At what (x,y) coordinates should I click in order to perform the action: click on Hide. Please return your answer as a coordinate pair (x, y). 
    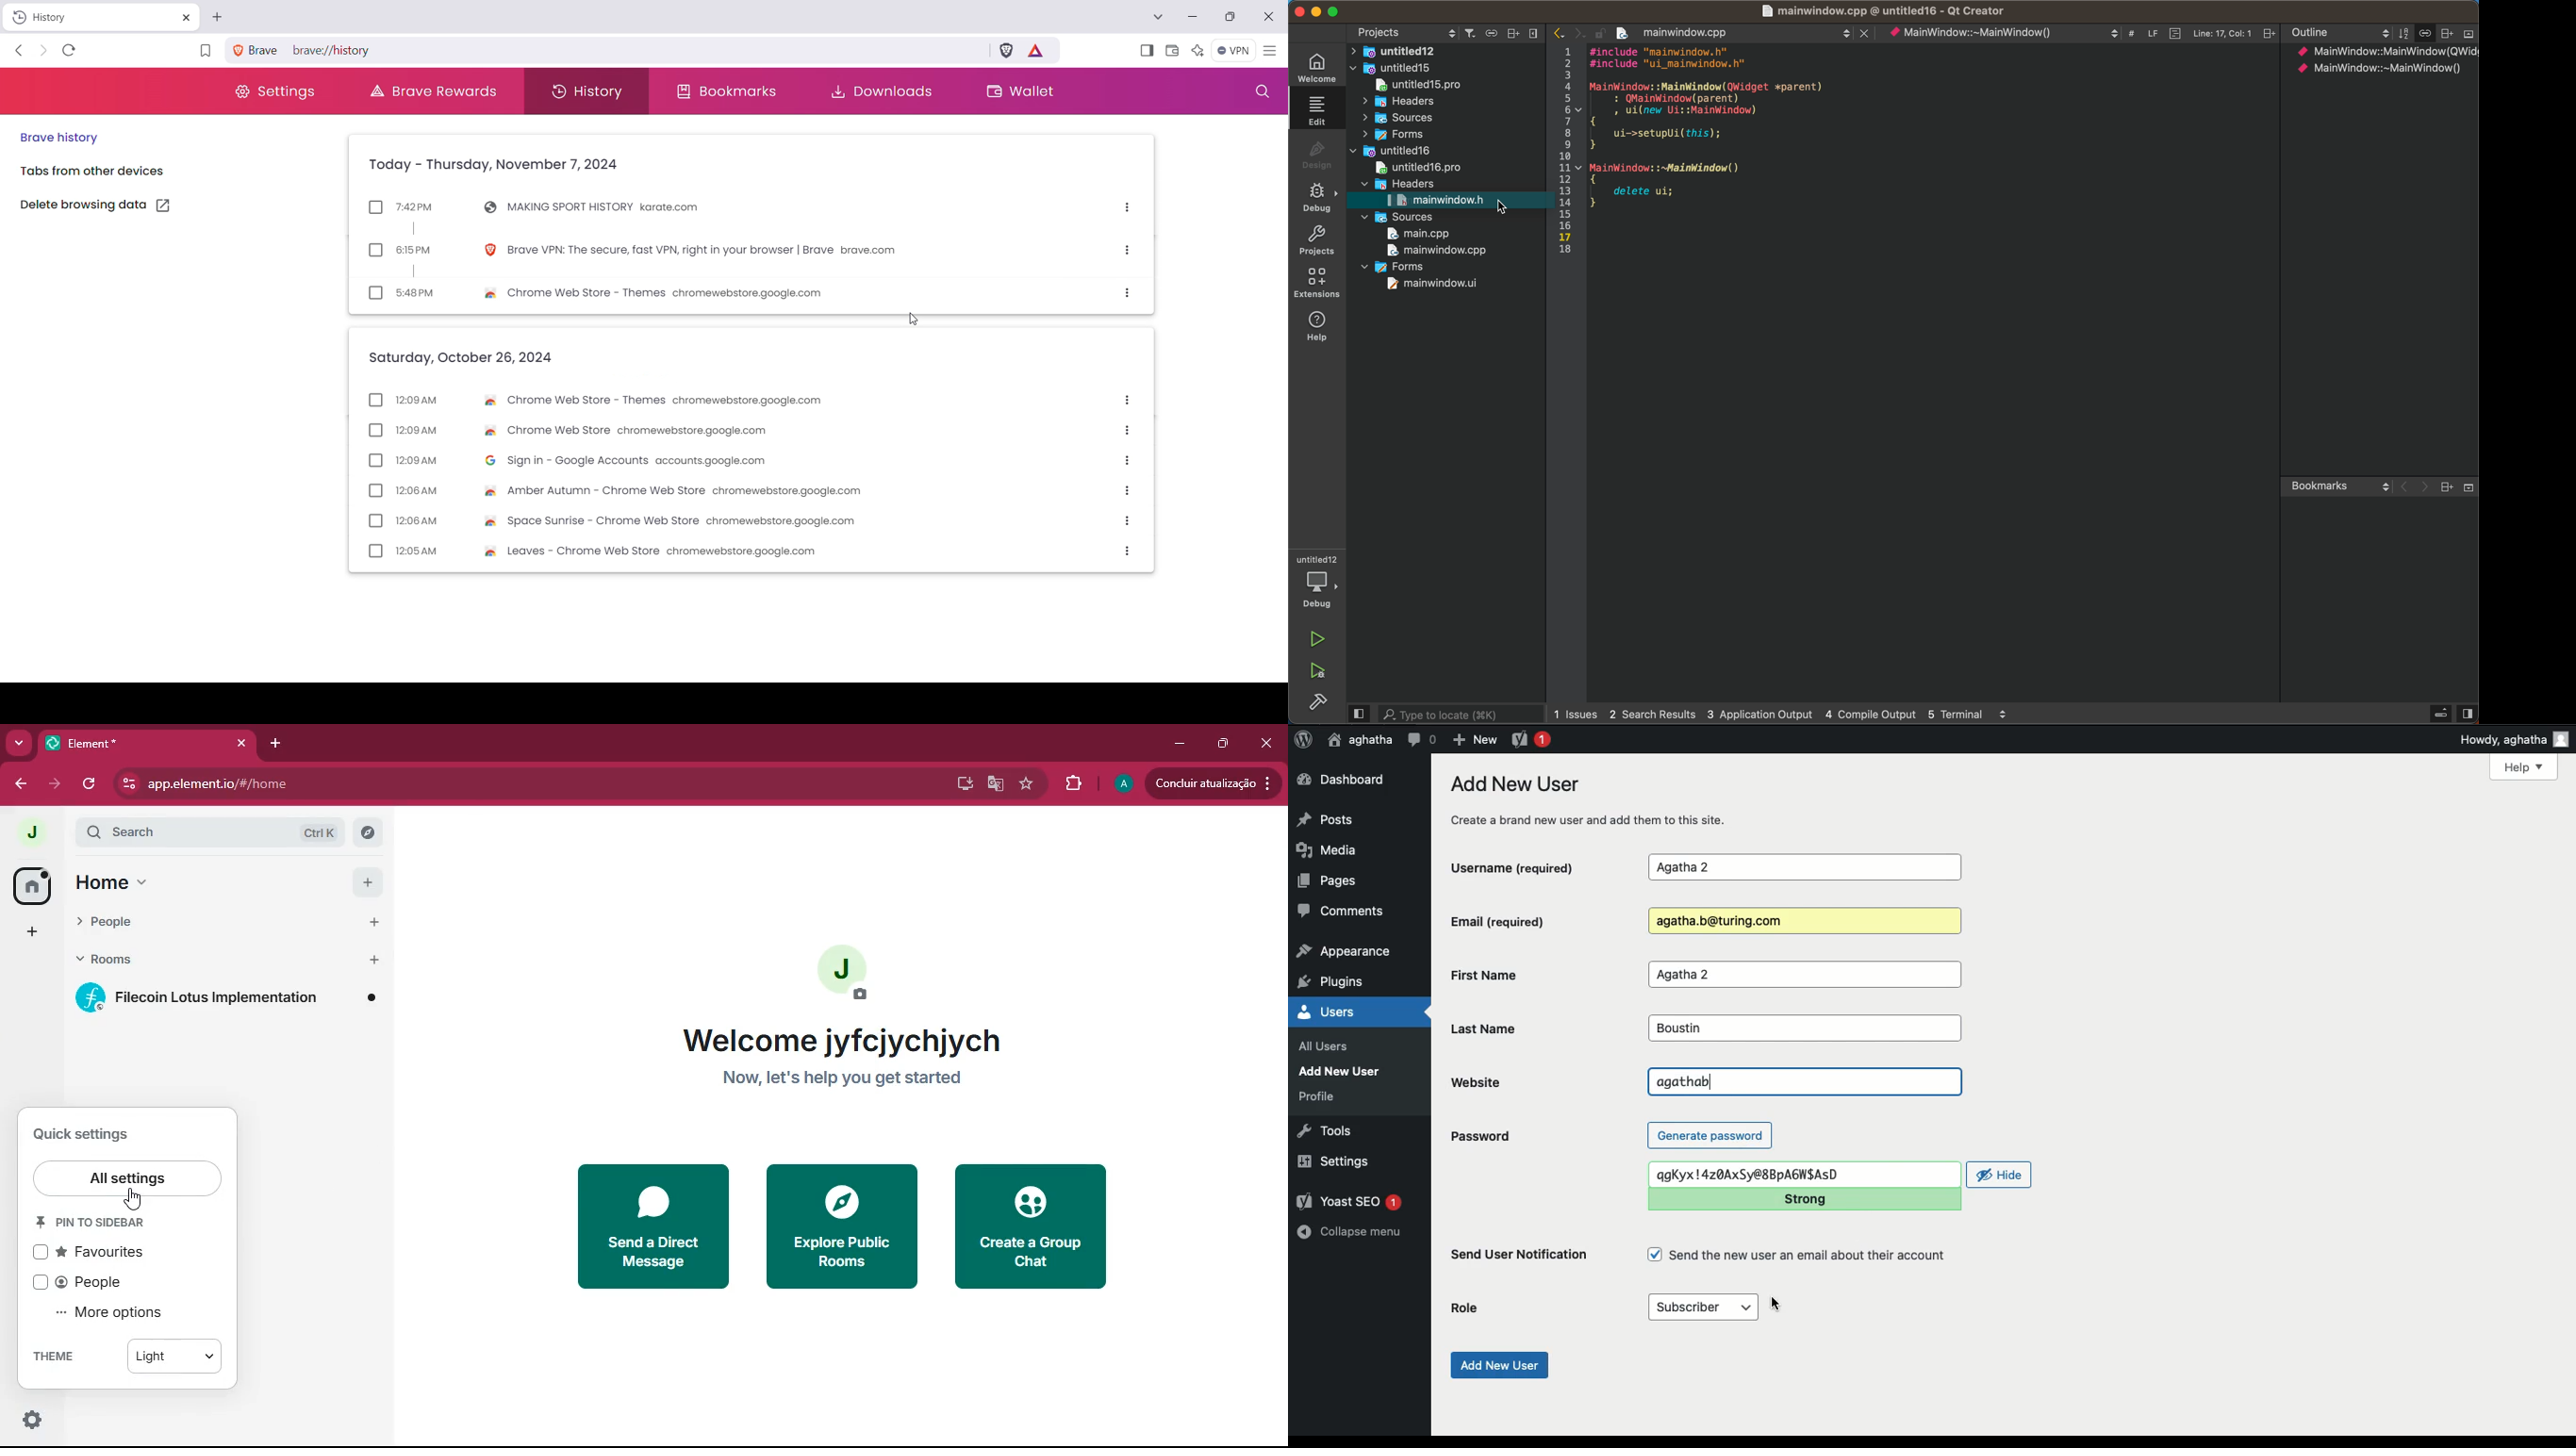
    Looking at the image, I should click on (2000, 1175).